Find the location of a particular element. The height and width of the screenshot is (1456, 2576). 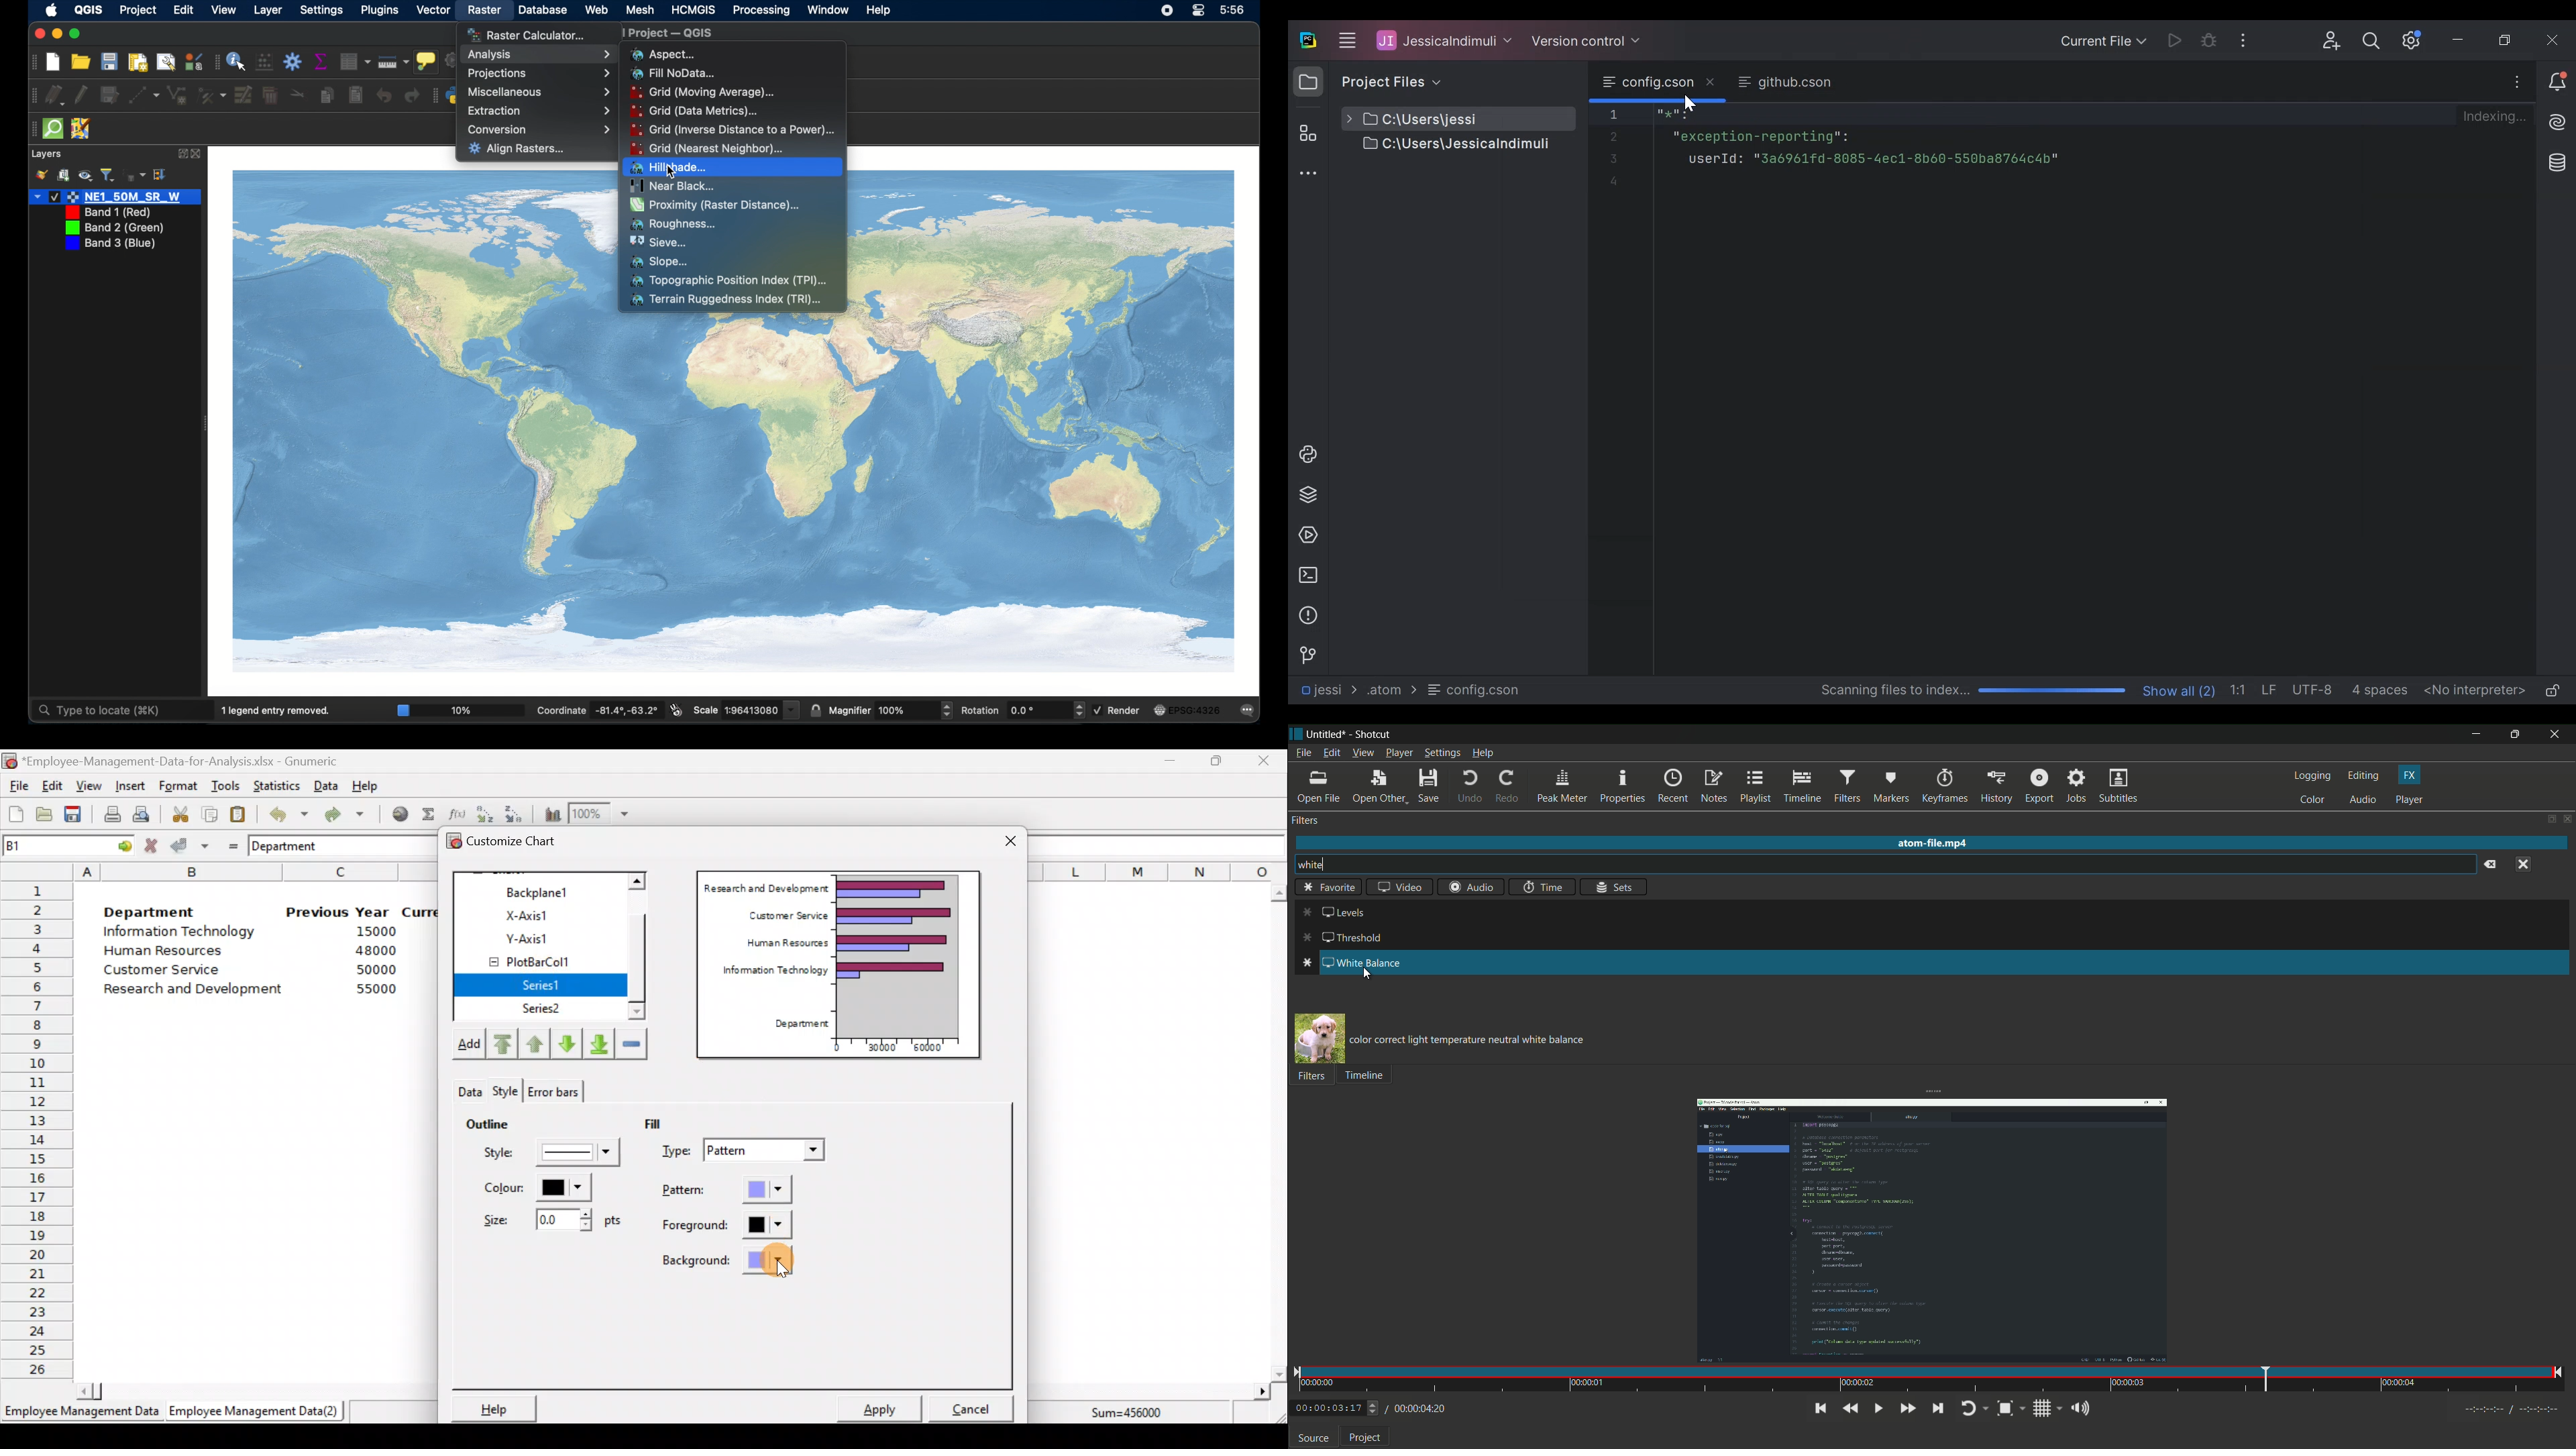

keyframes is located at coordinates (1945, 786).